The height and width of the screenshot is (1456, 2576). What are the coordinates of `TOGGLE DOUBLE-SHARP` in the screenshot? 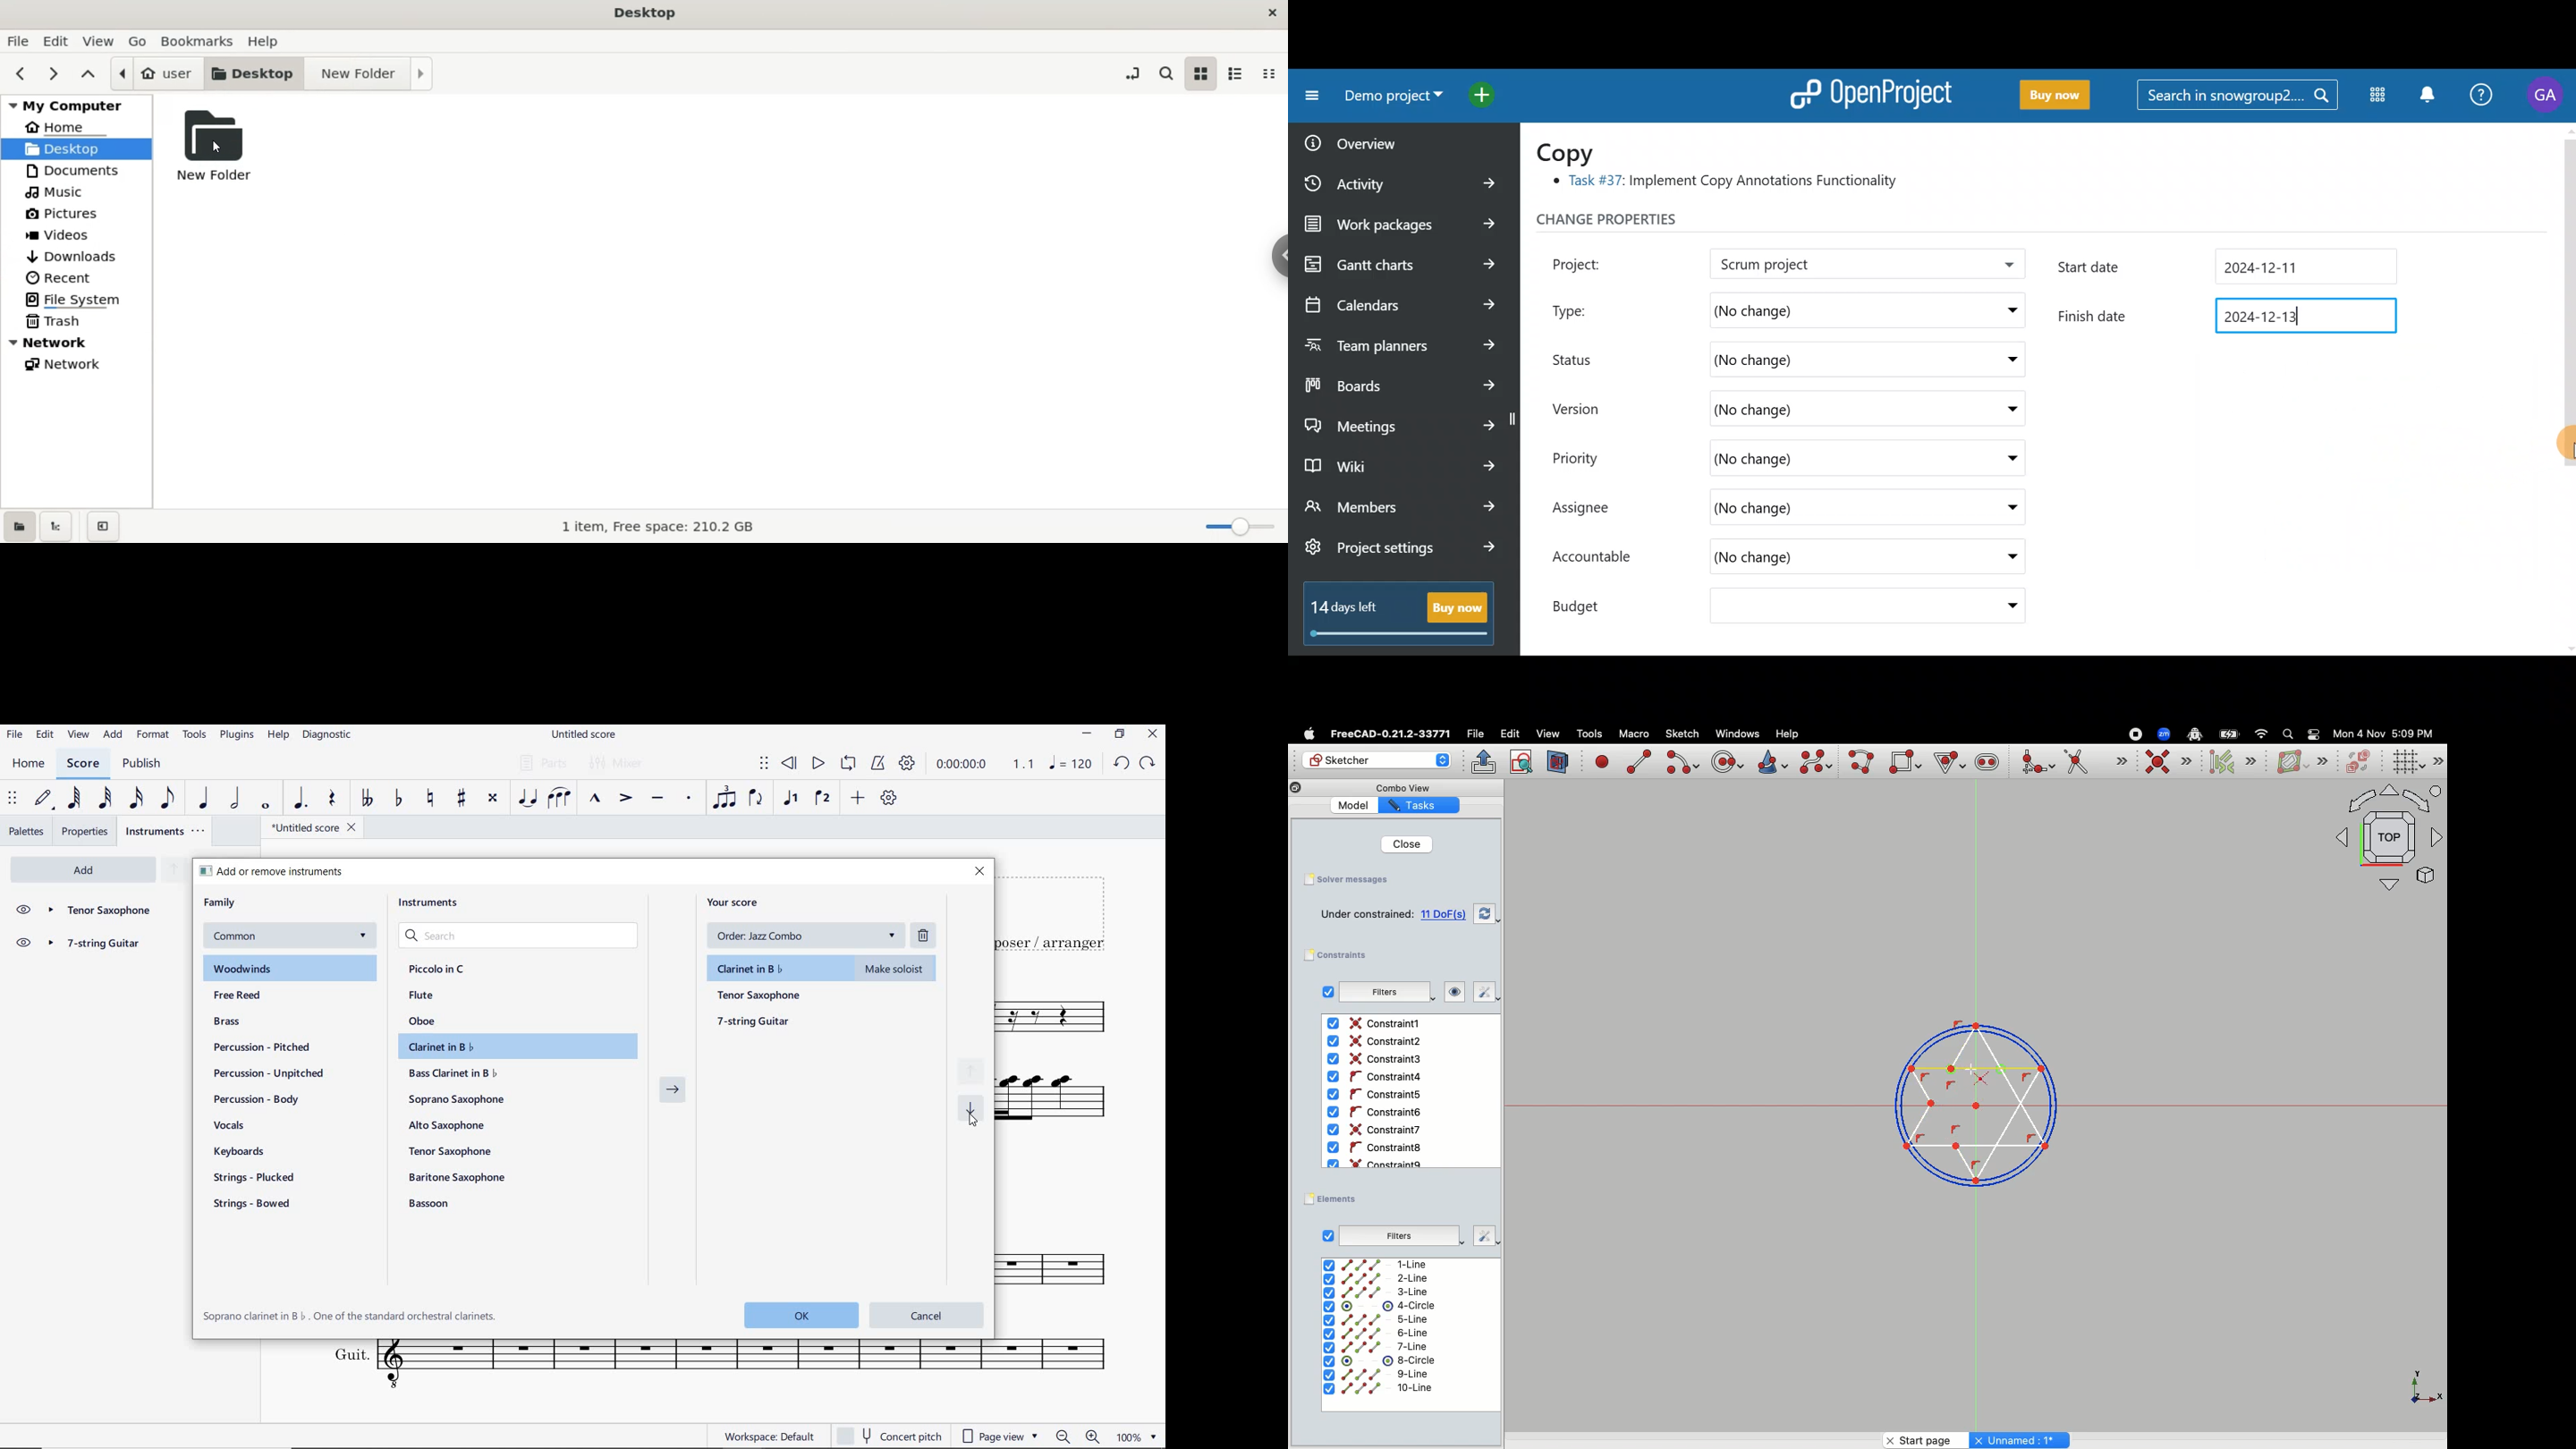 It's located at (493, 799).